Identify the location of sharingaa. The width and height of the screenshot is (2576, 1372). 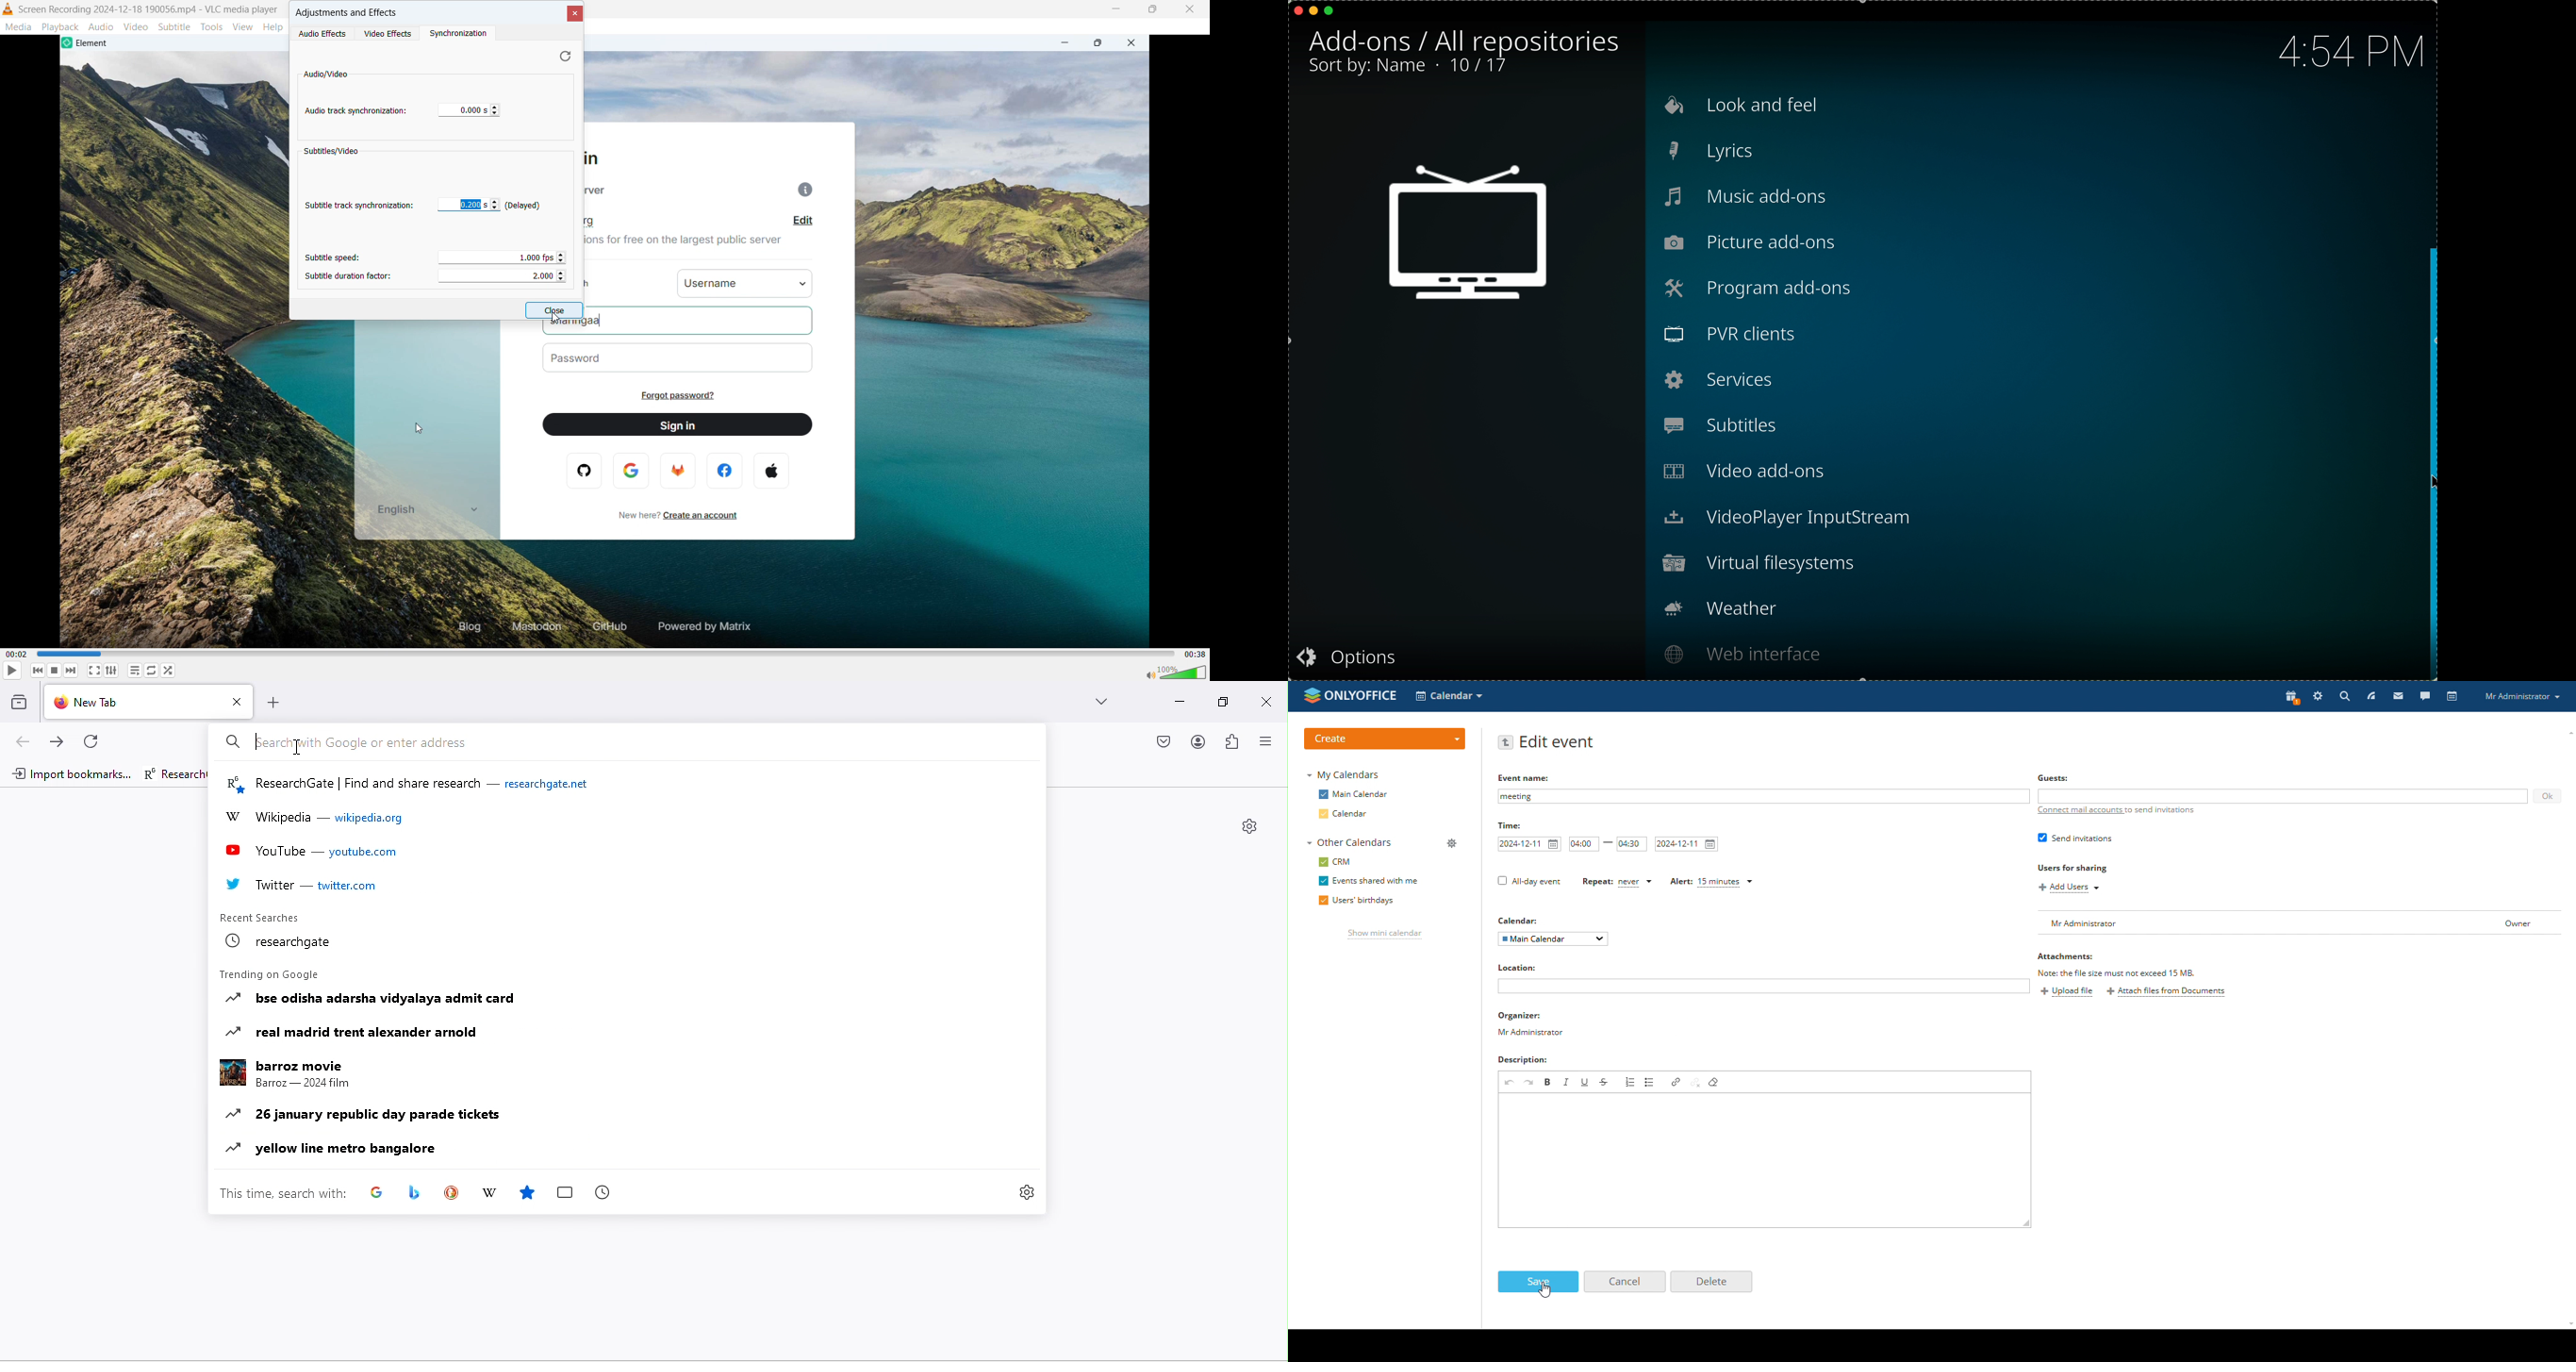
(680, 327).